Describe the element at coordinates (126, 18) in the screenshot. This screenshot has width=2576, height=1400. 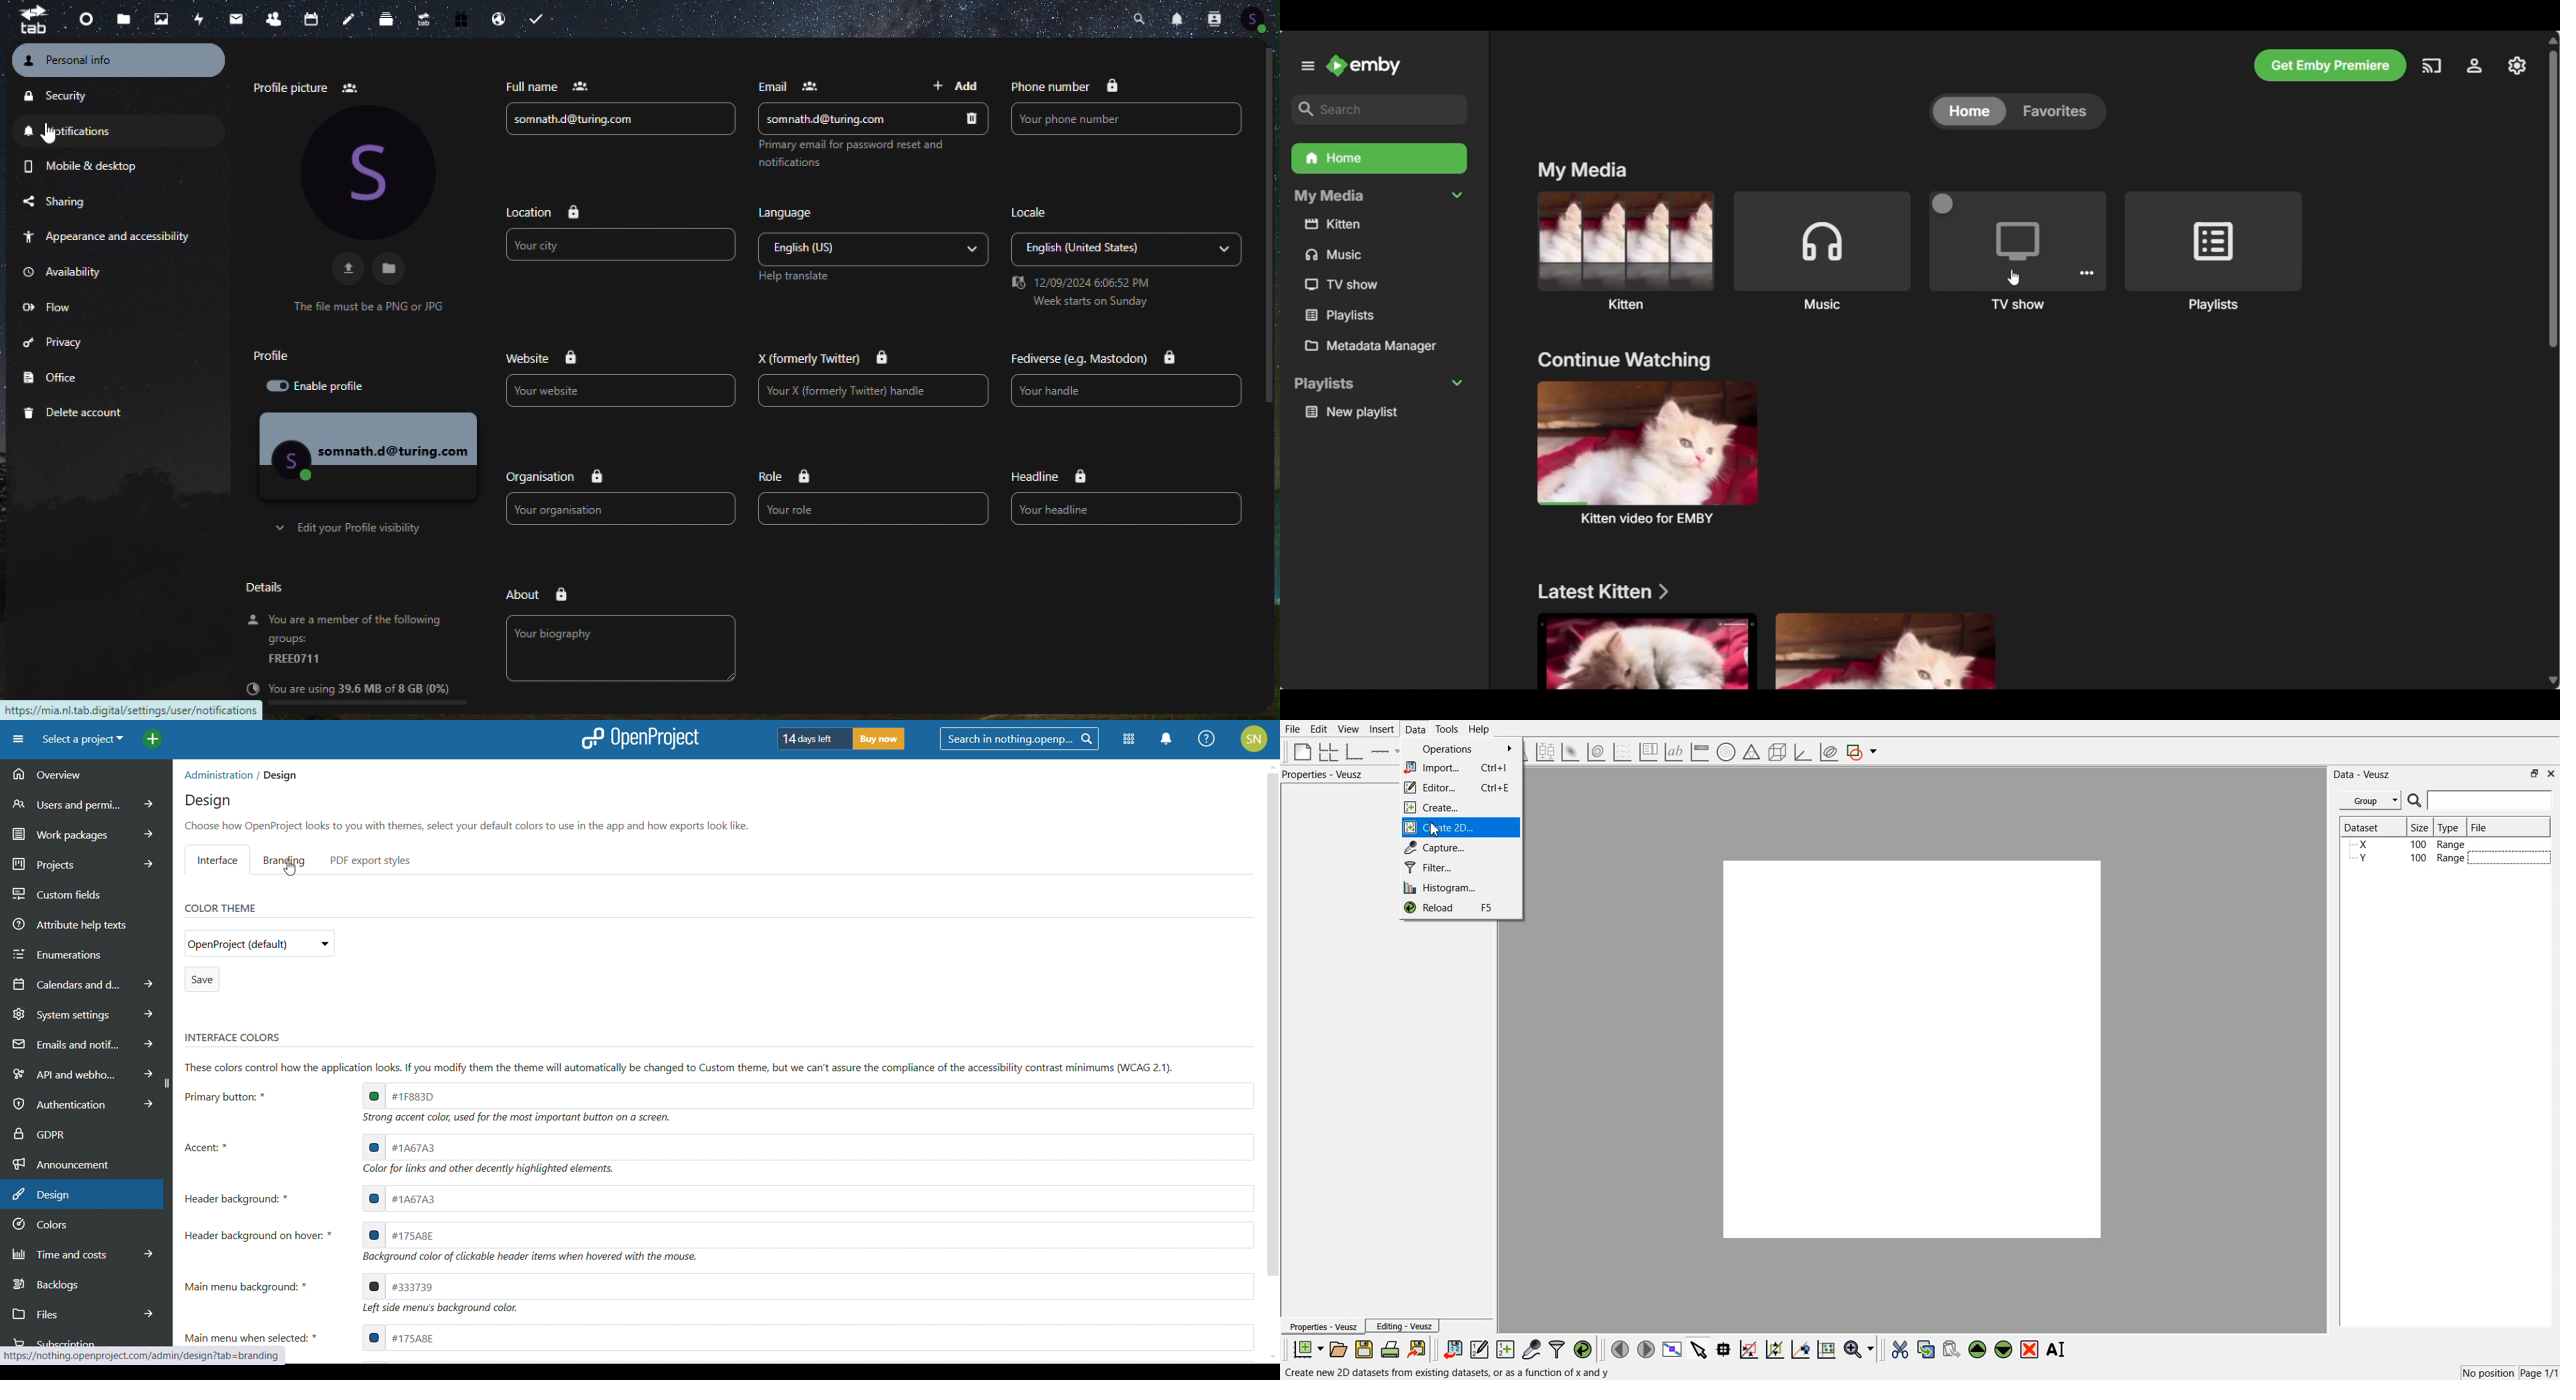
I see `files` at that location.